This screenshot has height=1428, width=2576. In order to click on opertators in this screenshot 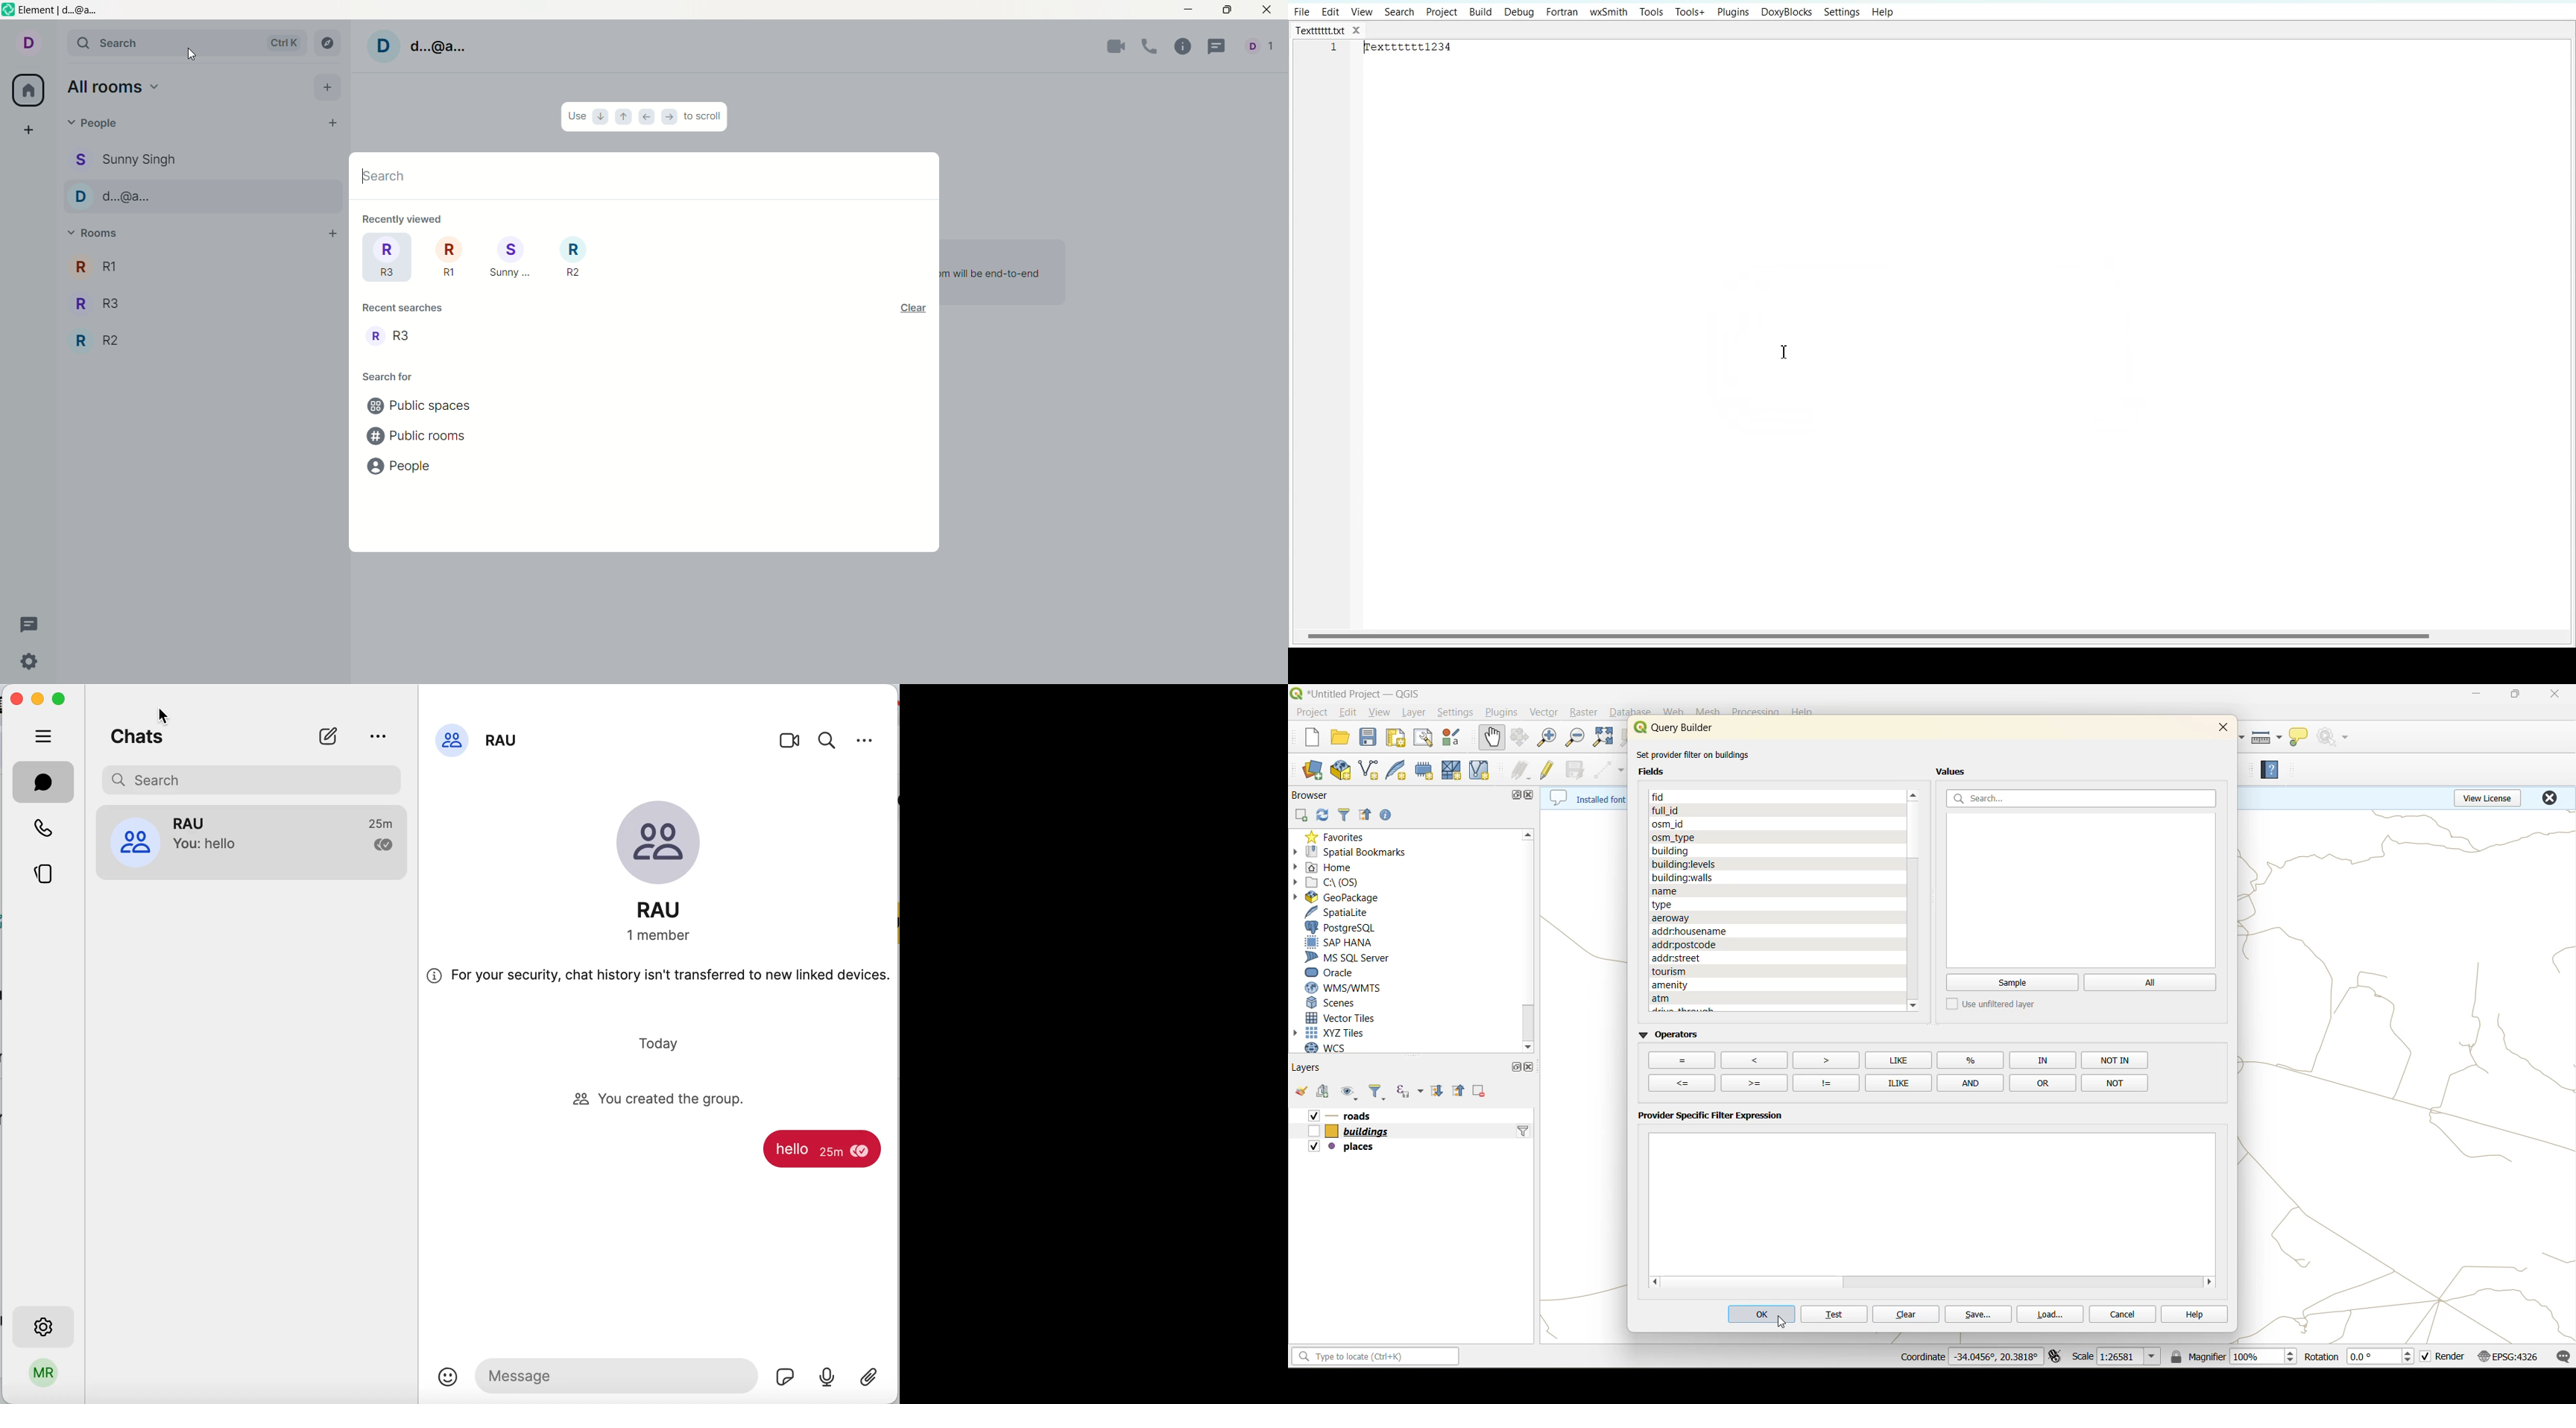, I will do `click(1972, 1060)`.